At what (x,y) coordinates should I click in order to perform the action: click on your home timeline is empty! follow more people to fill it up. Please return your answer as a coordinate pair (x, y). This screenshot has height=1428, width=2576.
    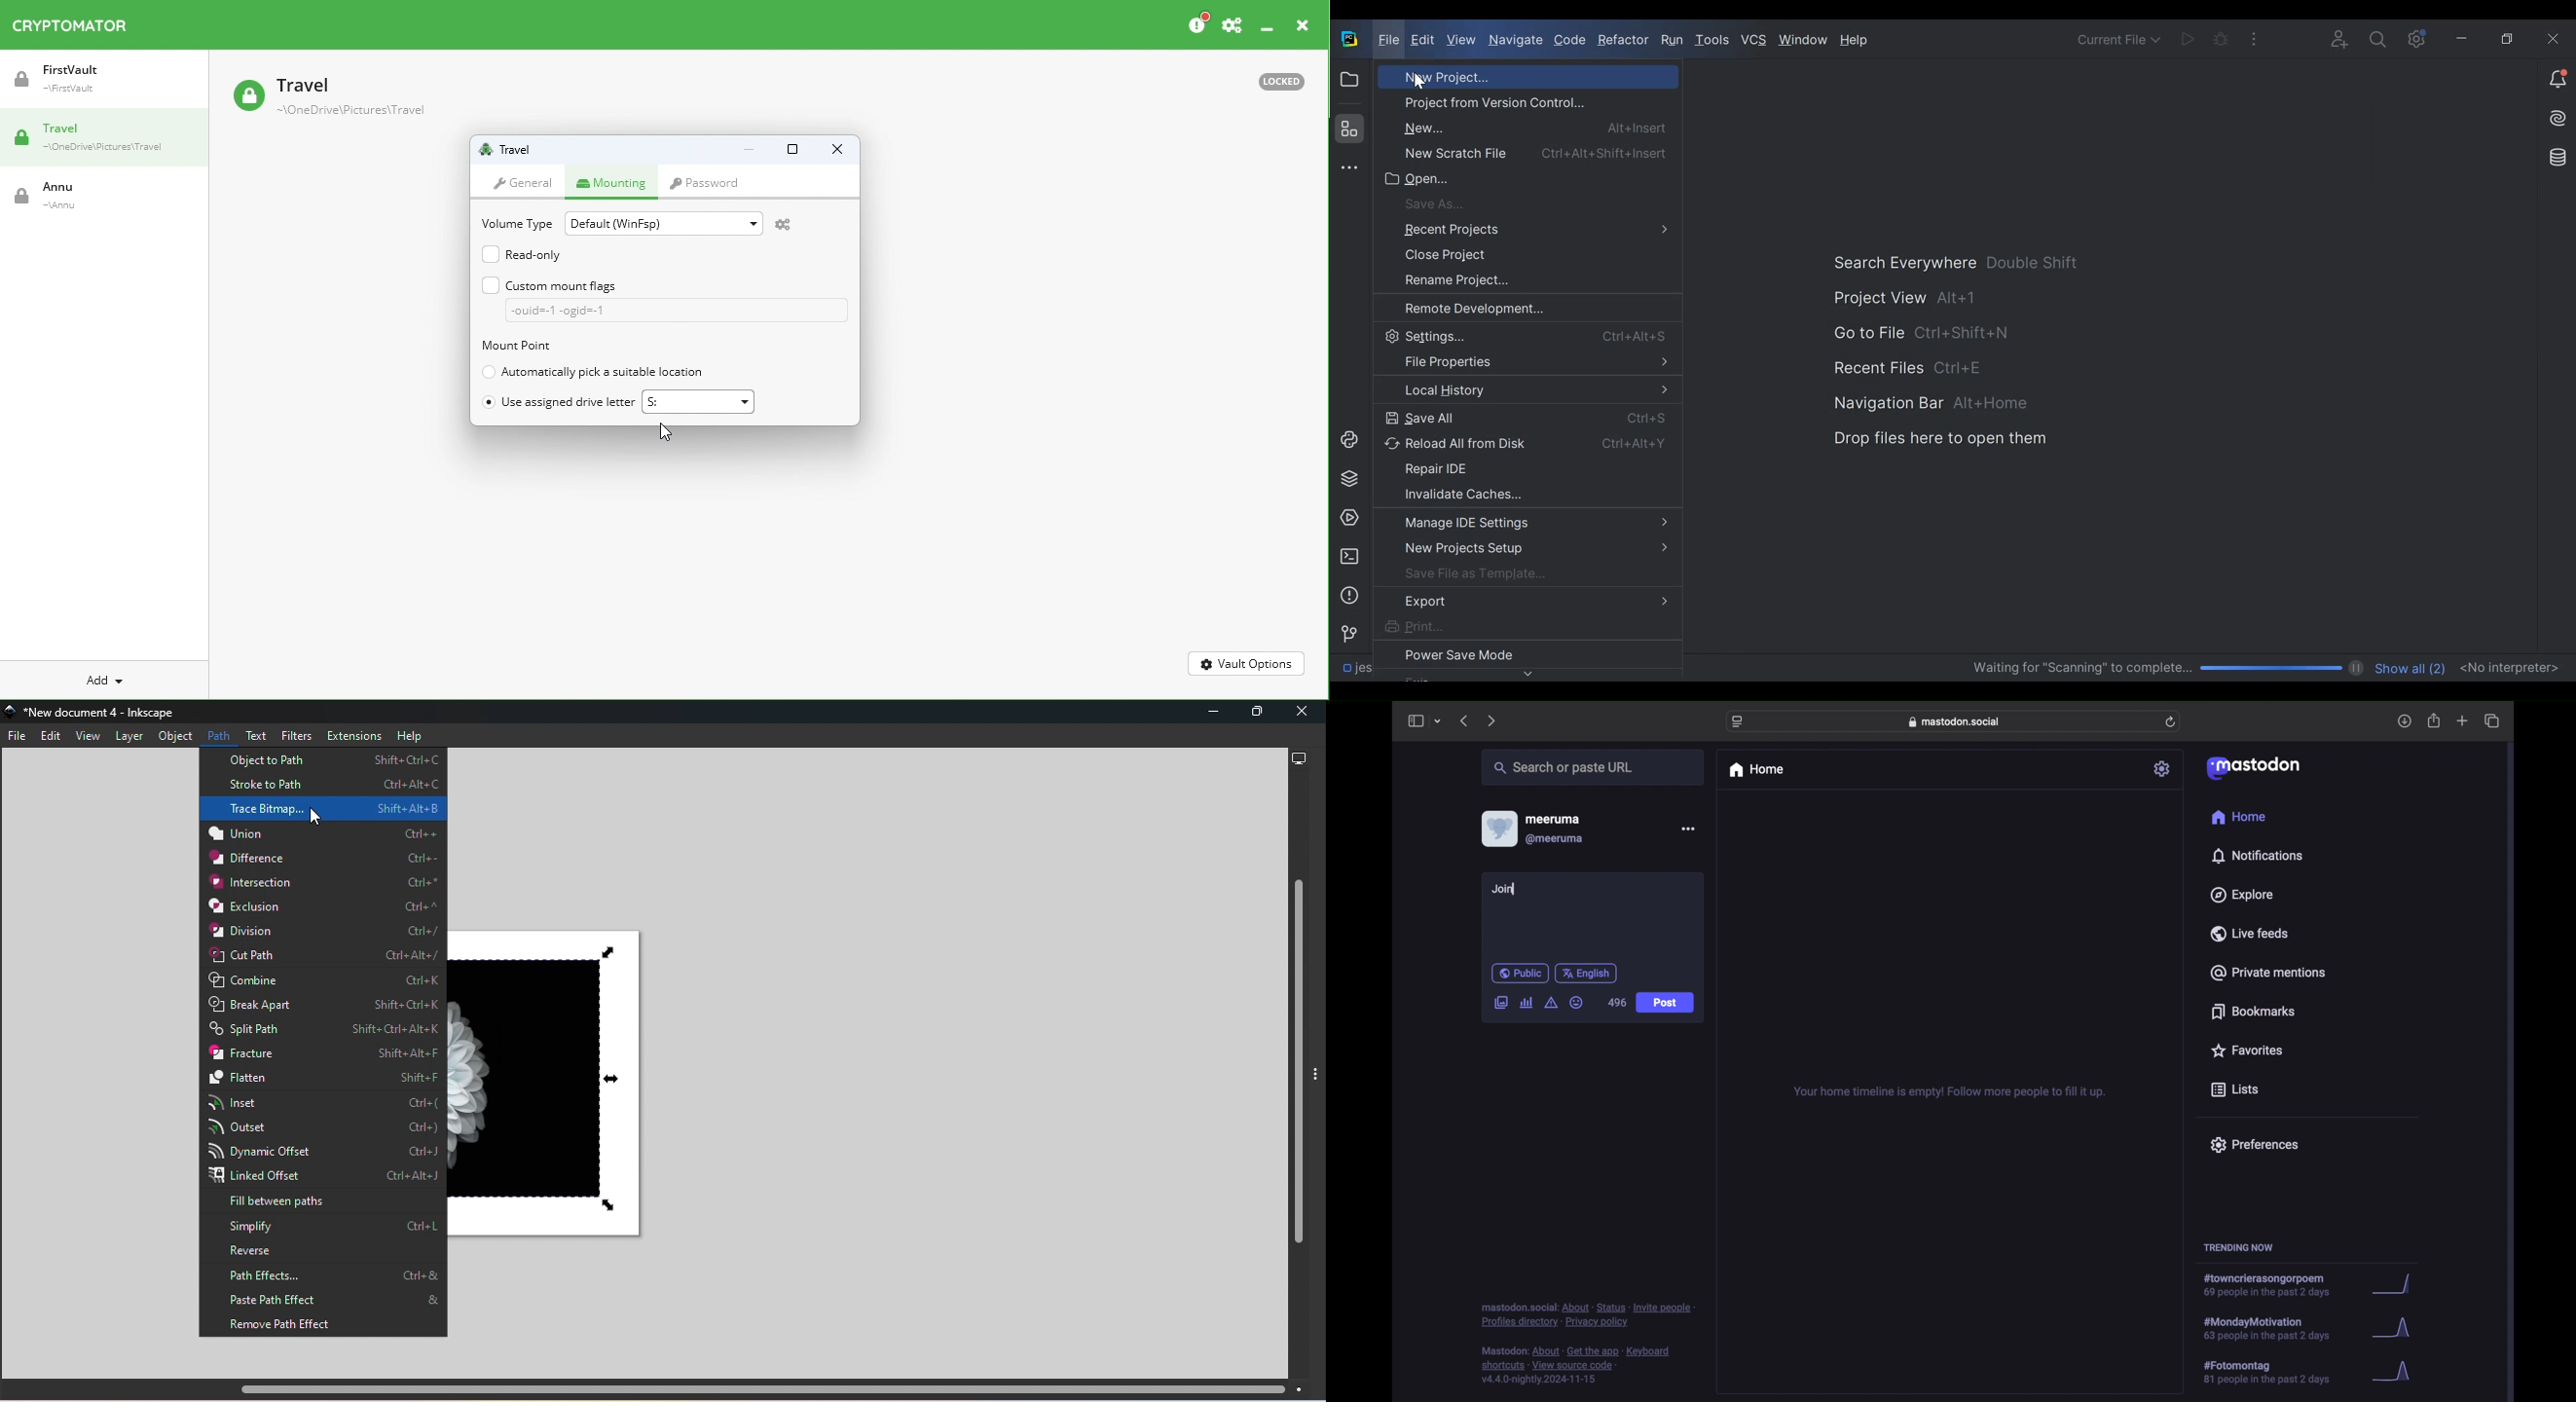
    Looking at the image, I should click on (1949, 1092).